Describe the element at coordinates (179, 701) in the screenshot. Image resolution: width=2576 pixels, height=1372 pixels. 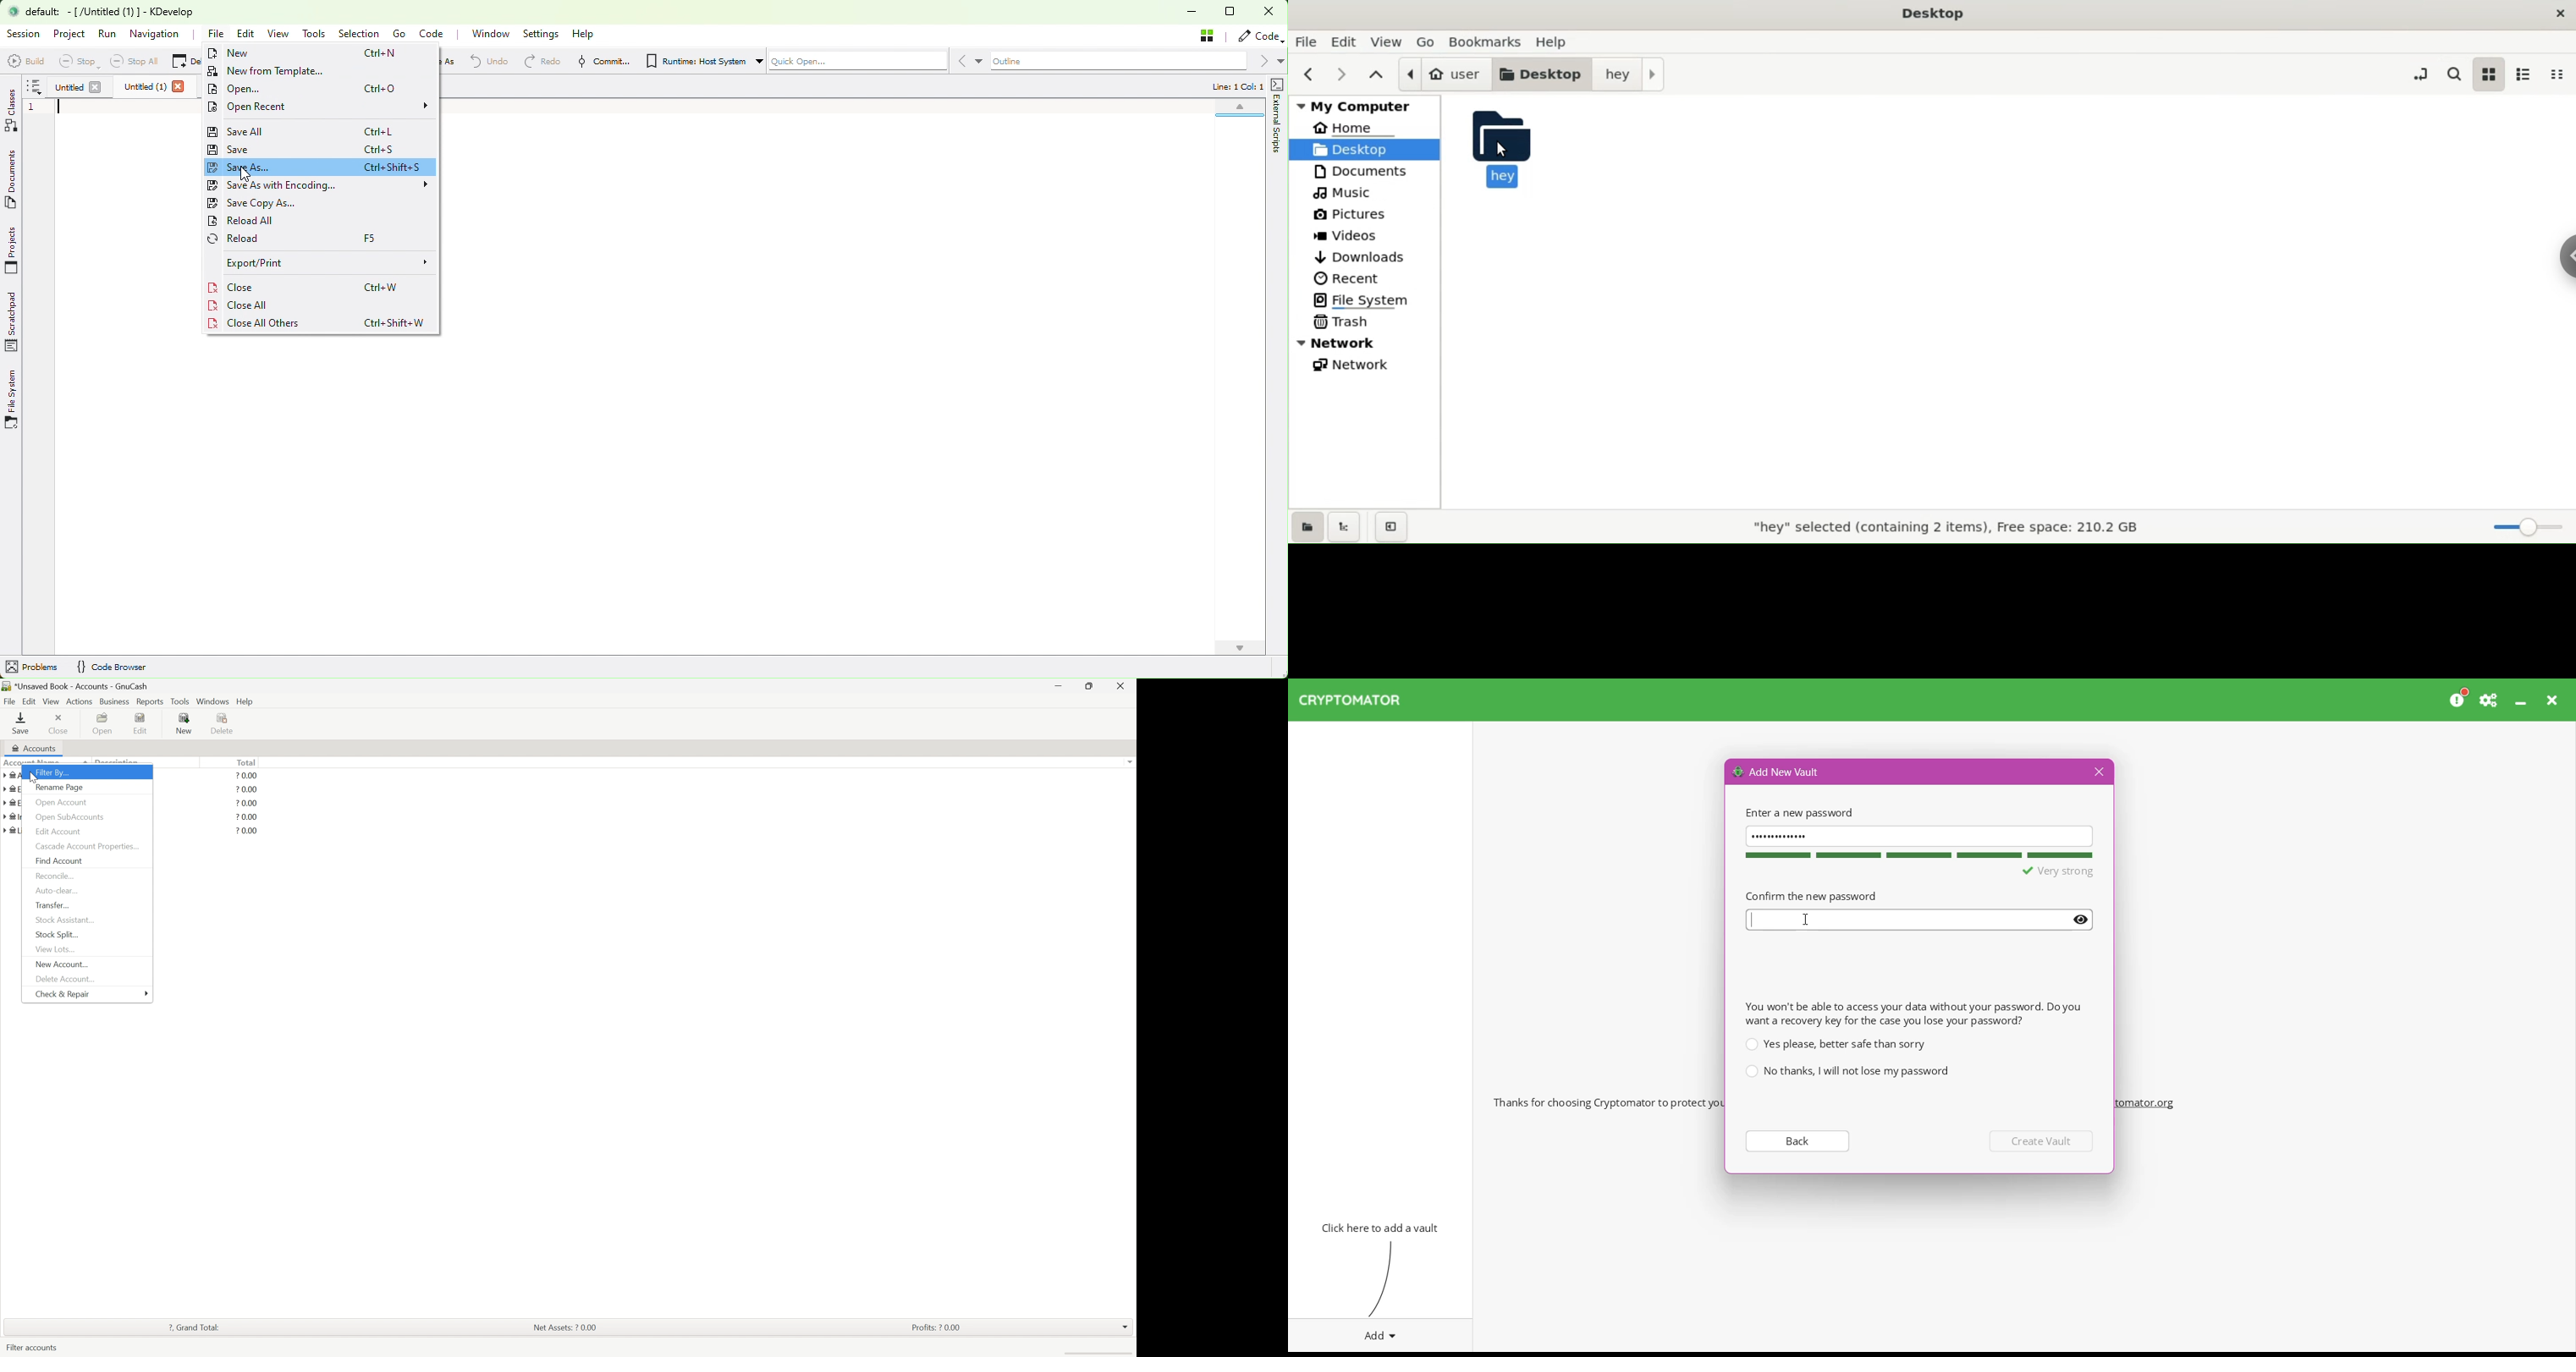
I see `Tools` at that location.